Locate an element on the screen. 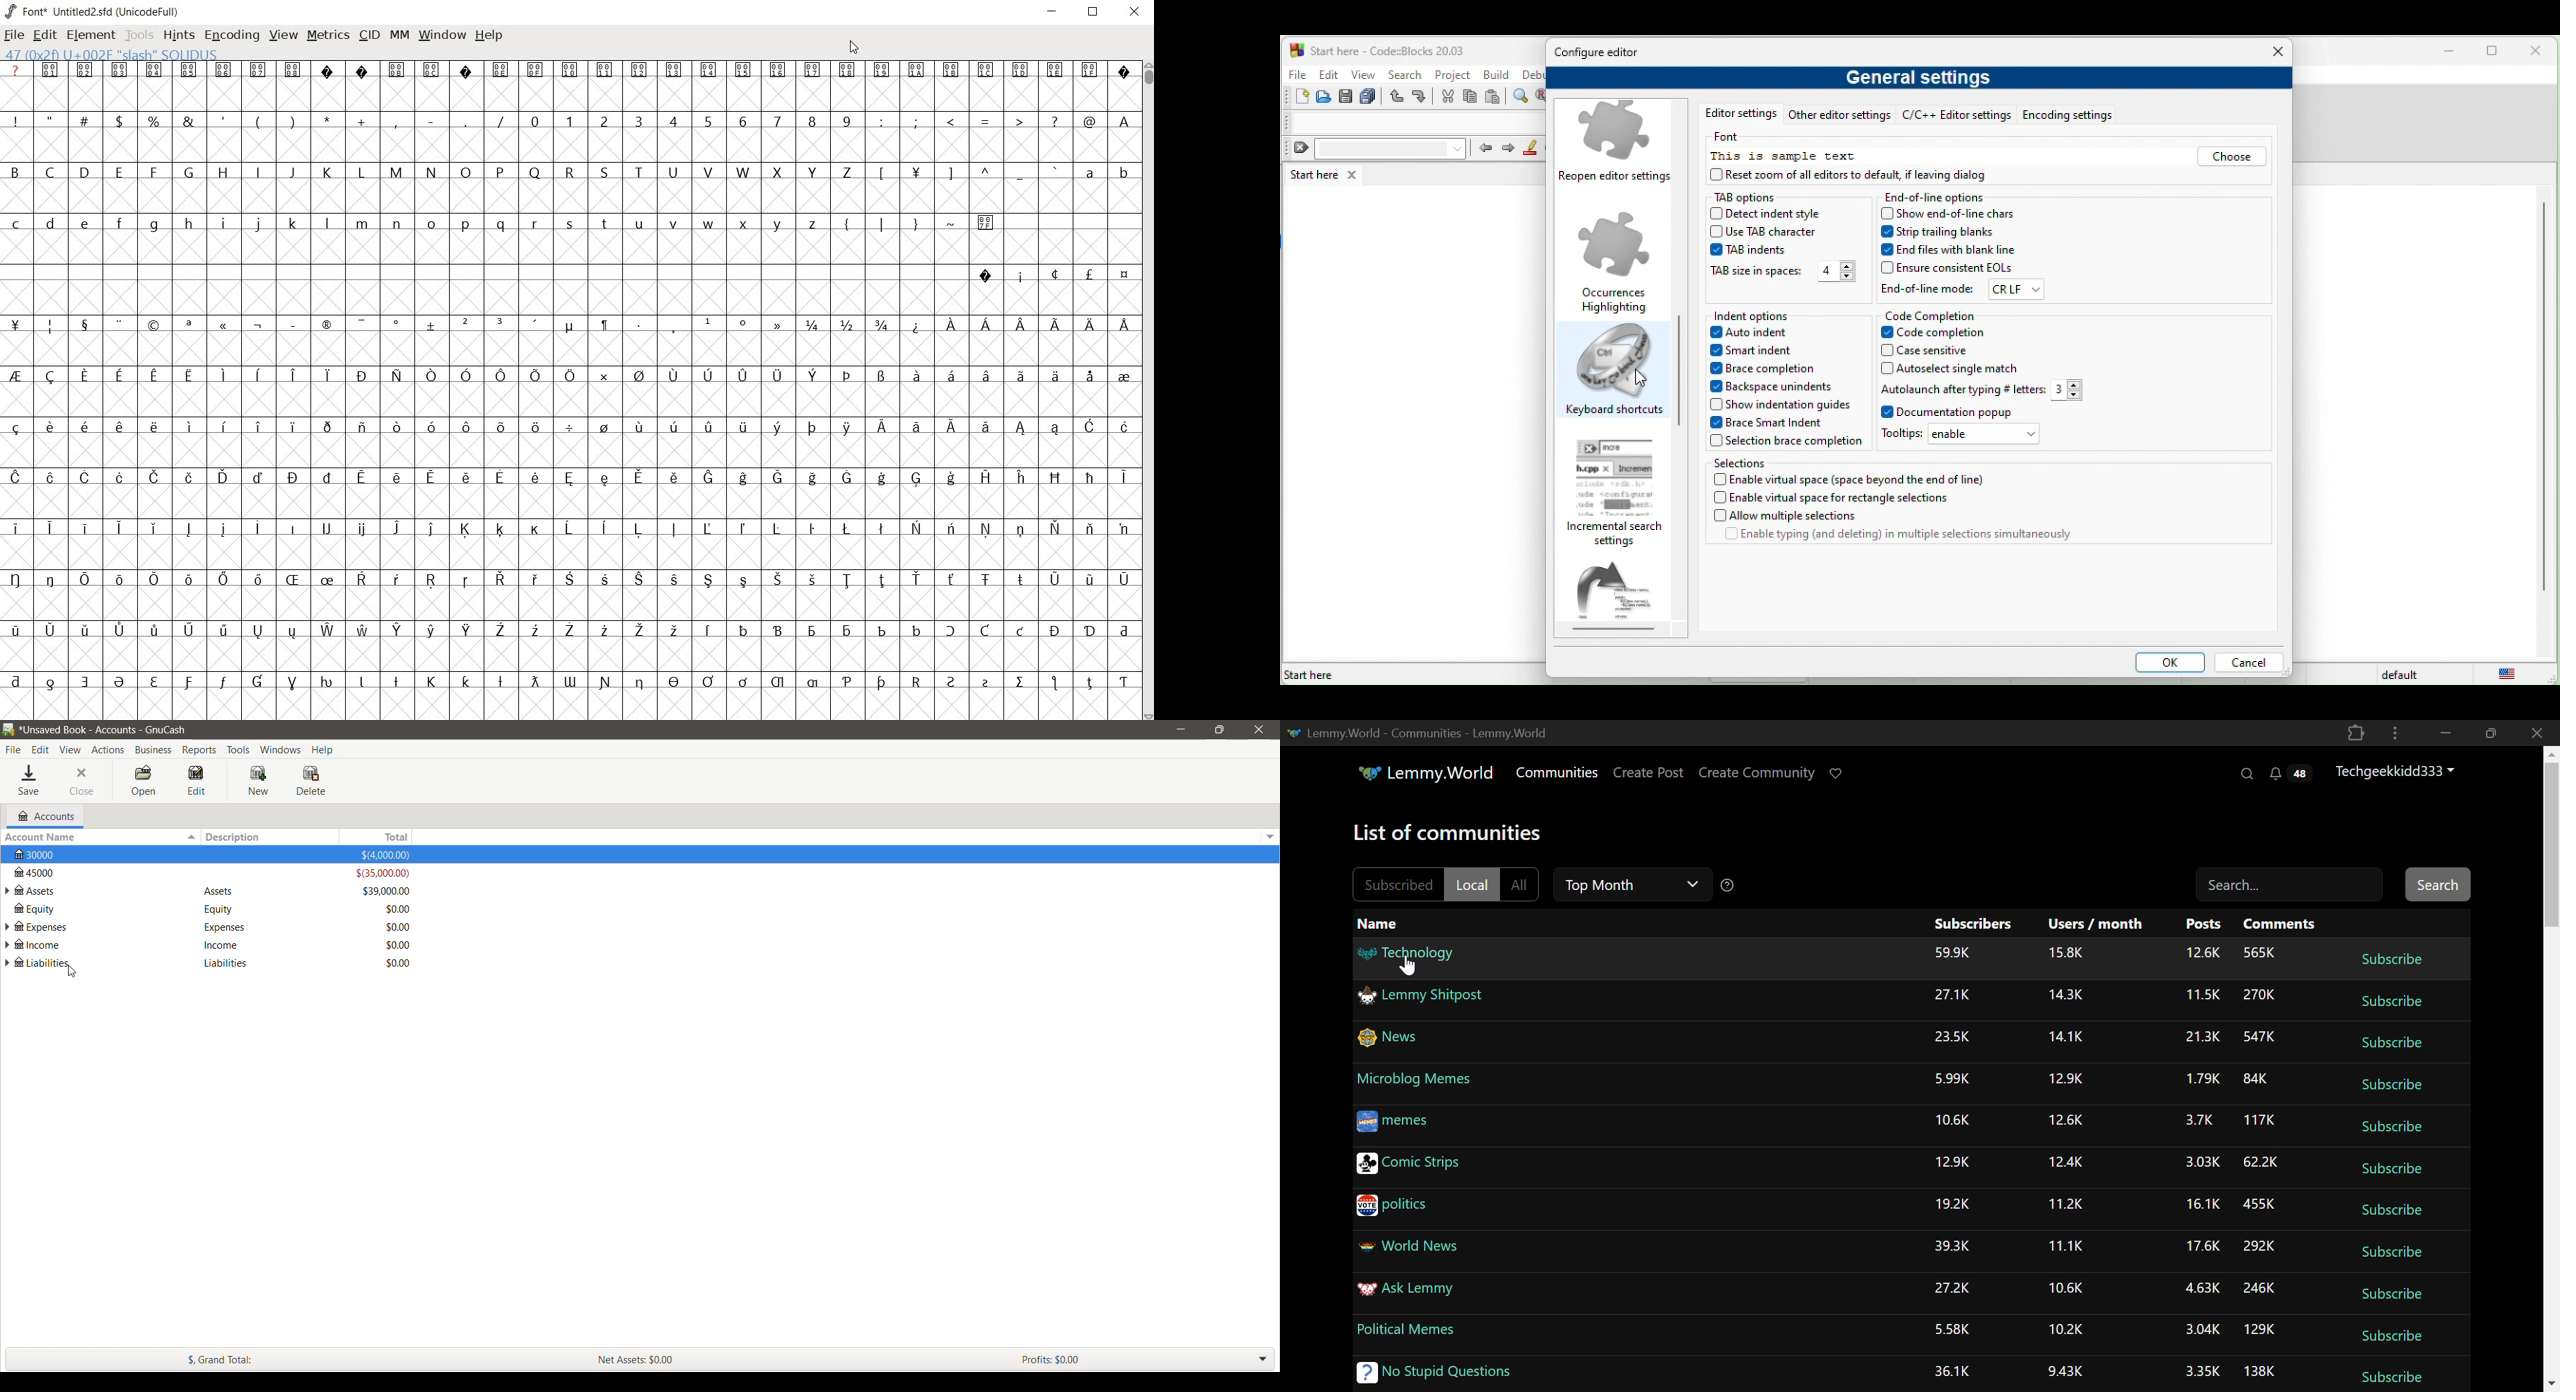 The height and width of the screenshot is (1400, 2576). A is located at coordinates (1122, 121).